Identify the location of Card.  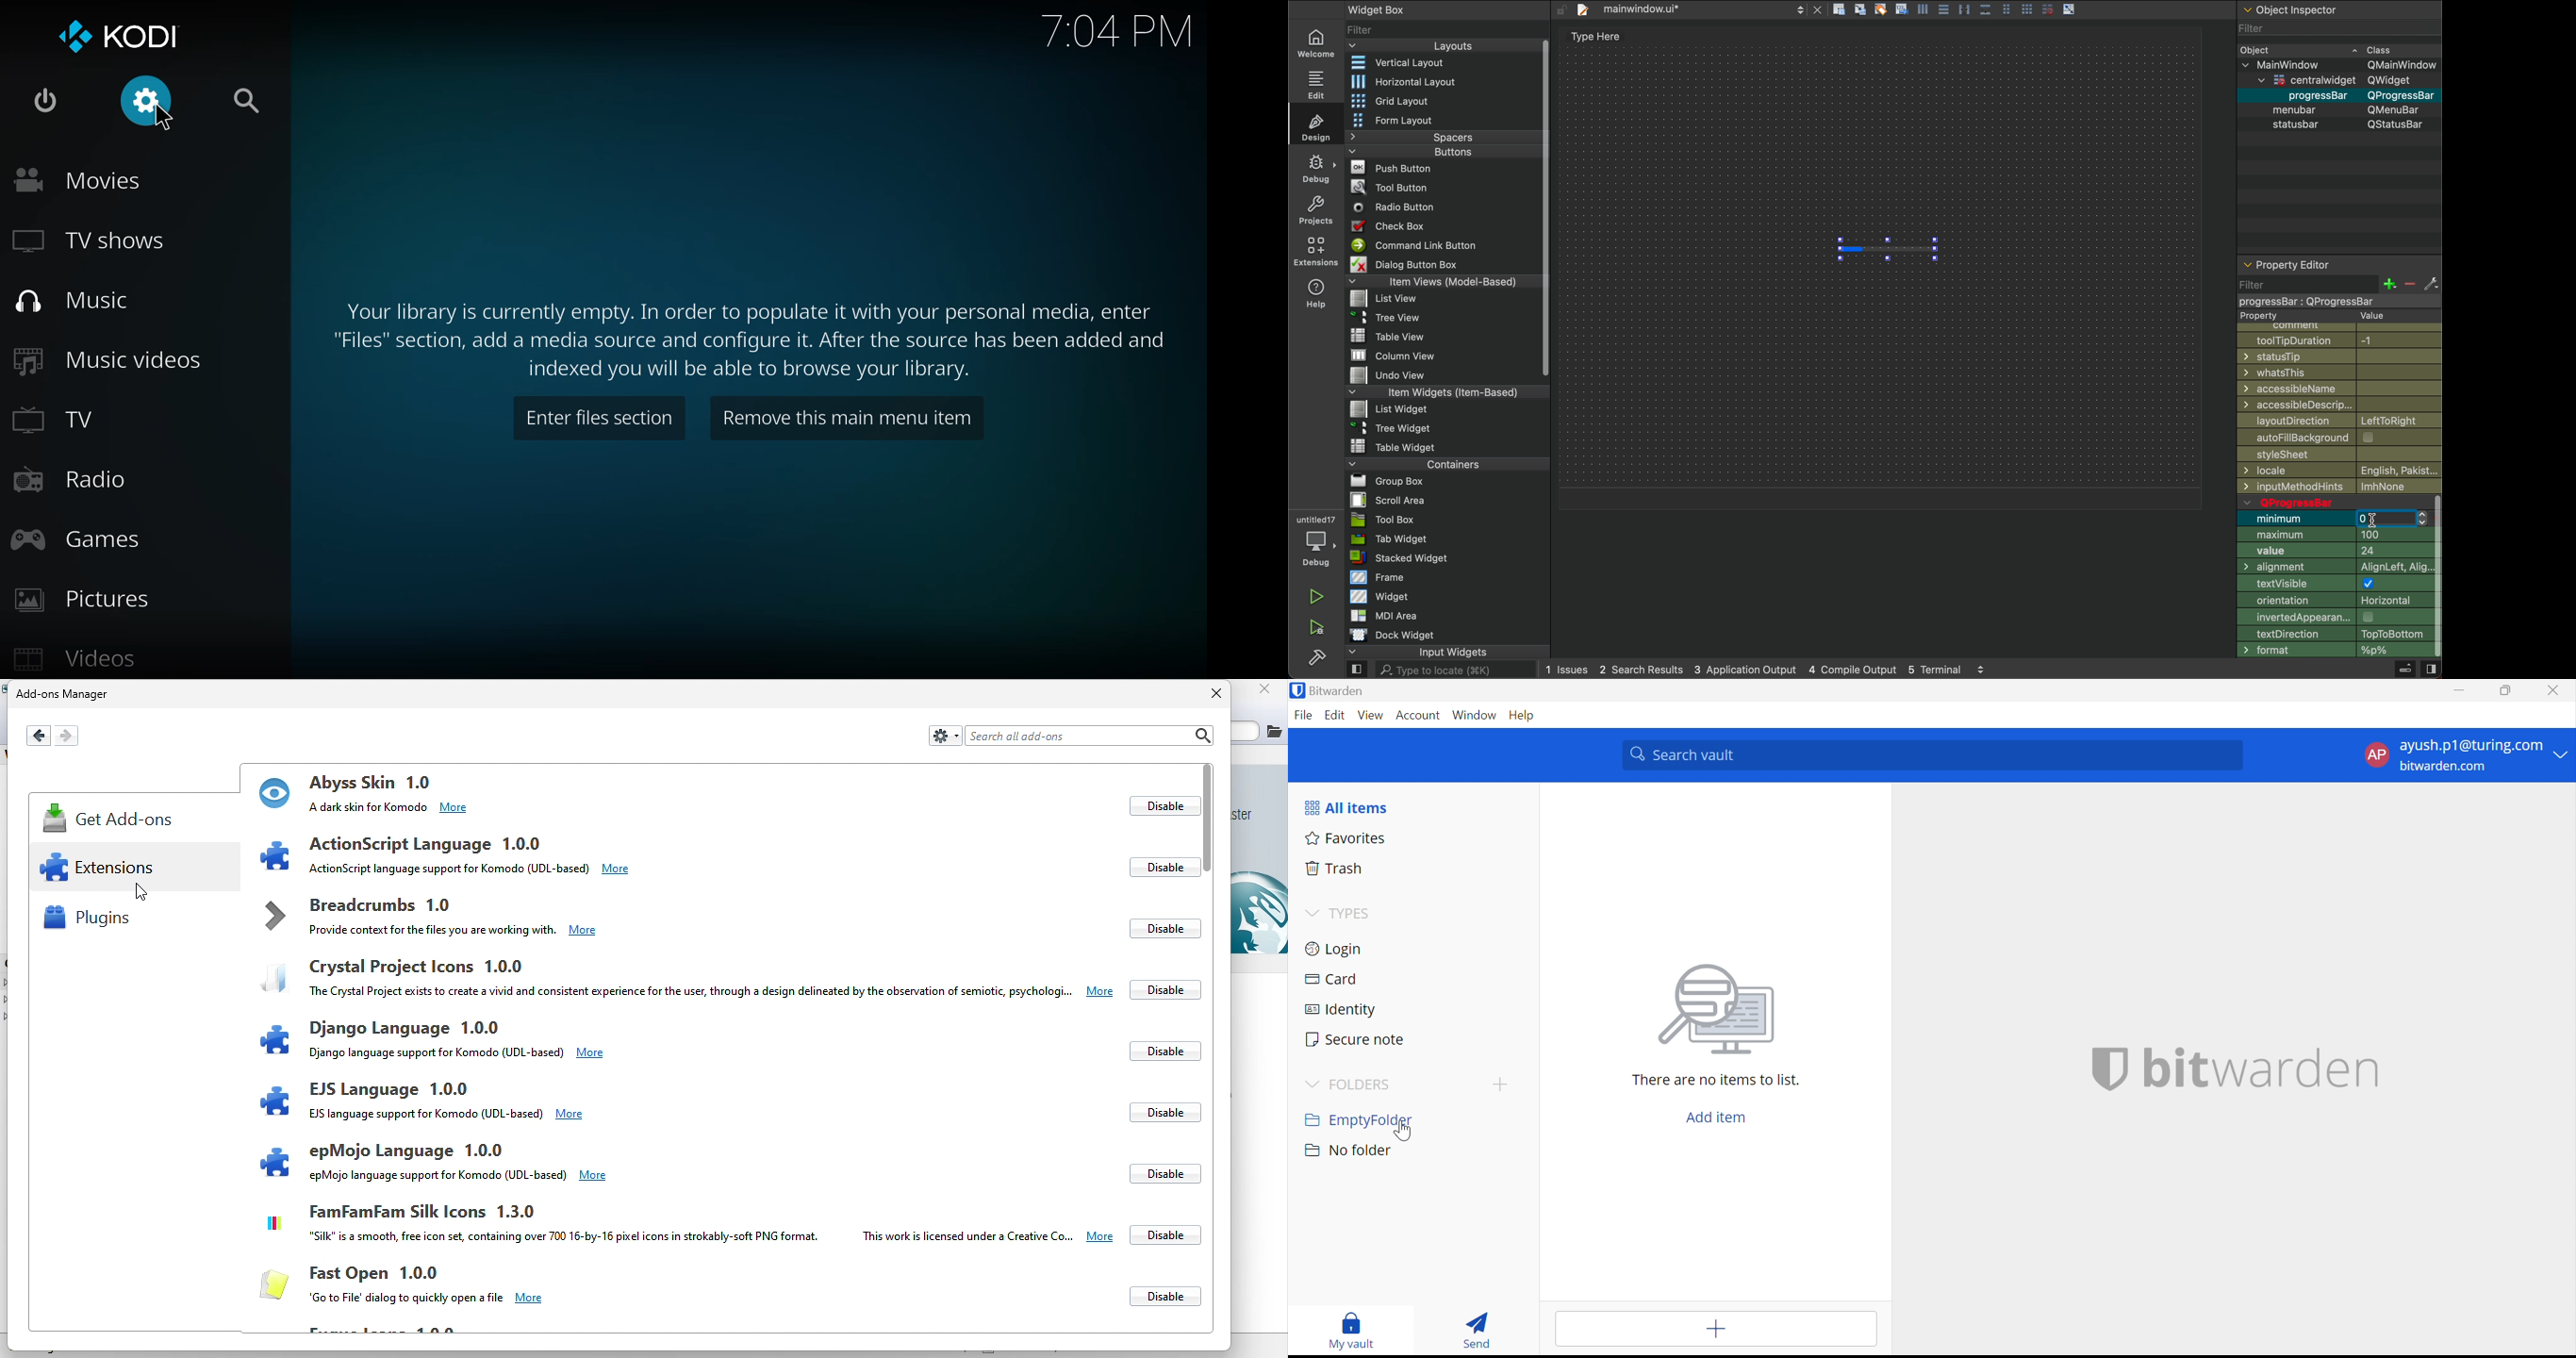
(1330, 981).